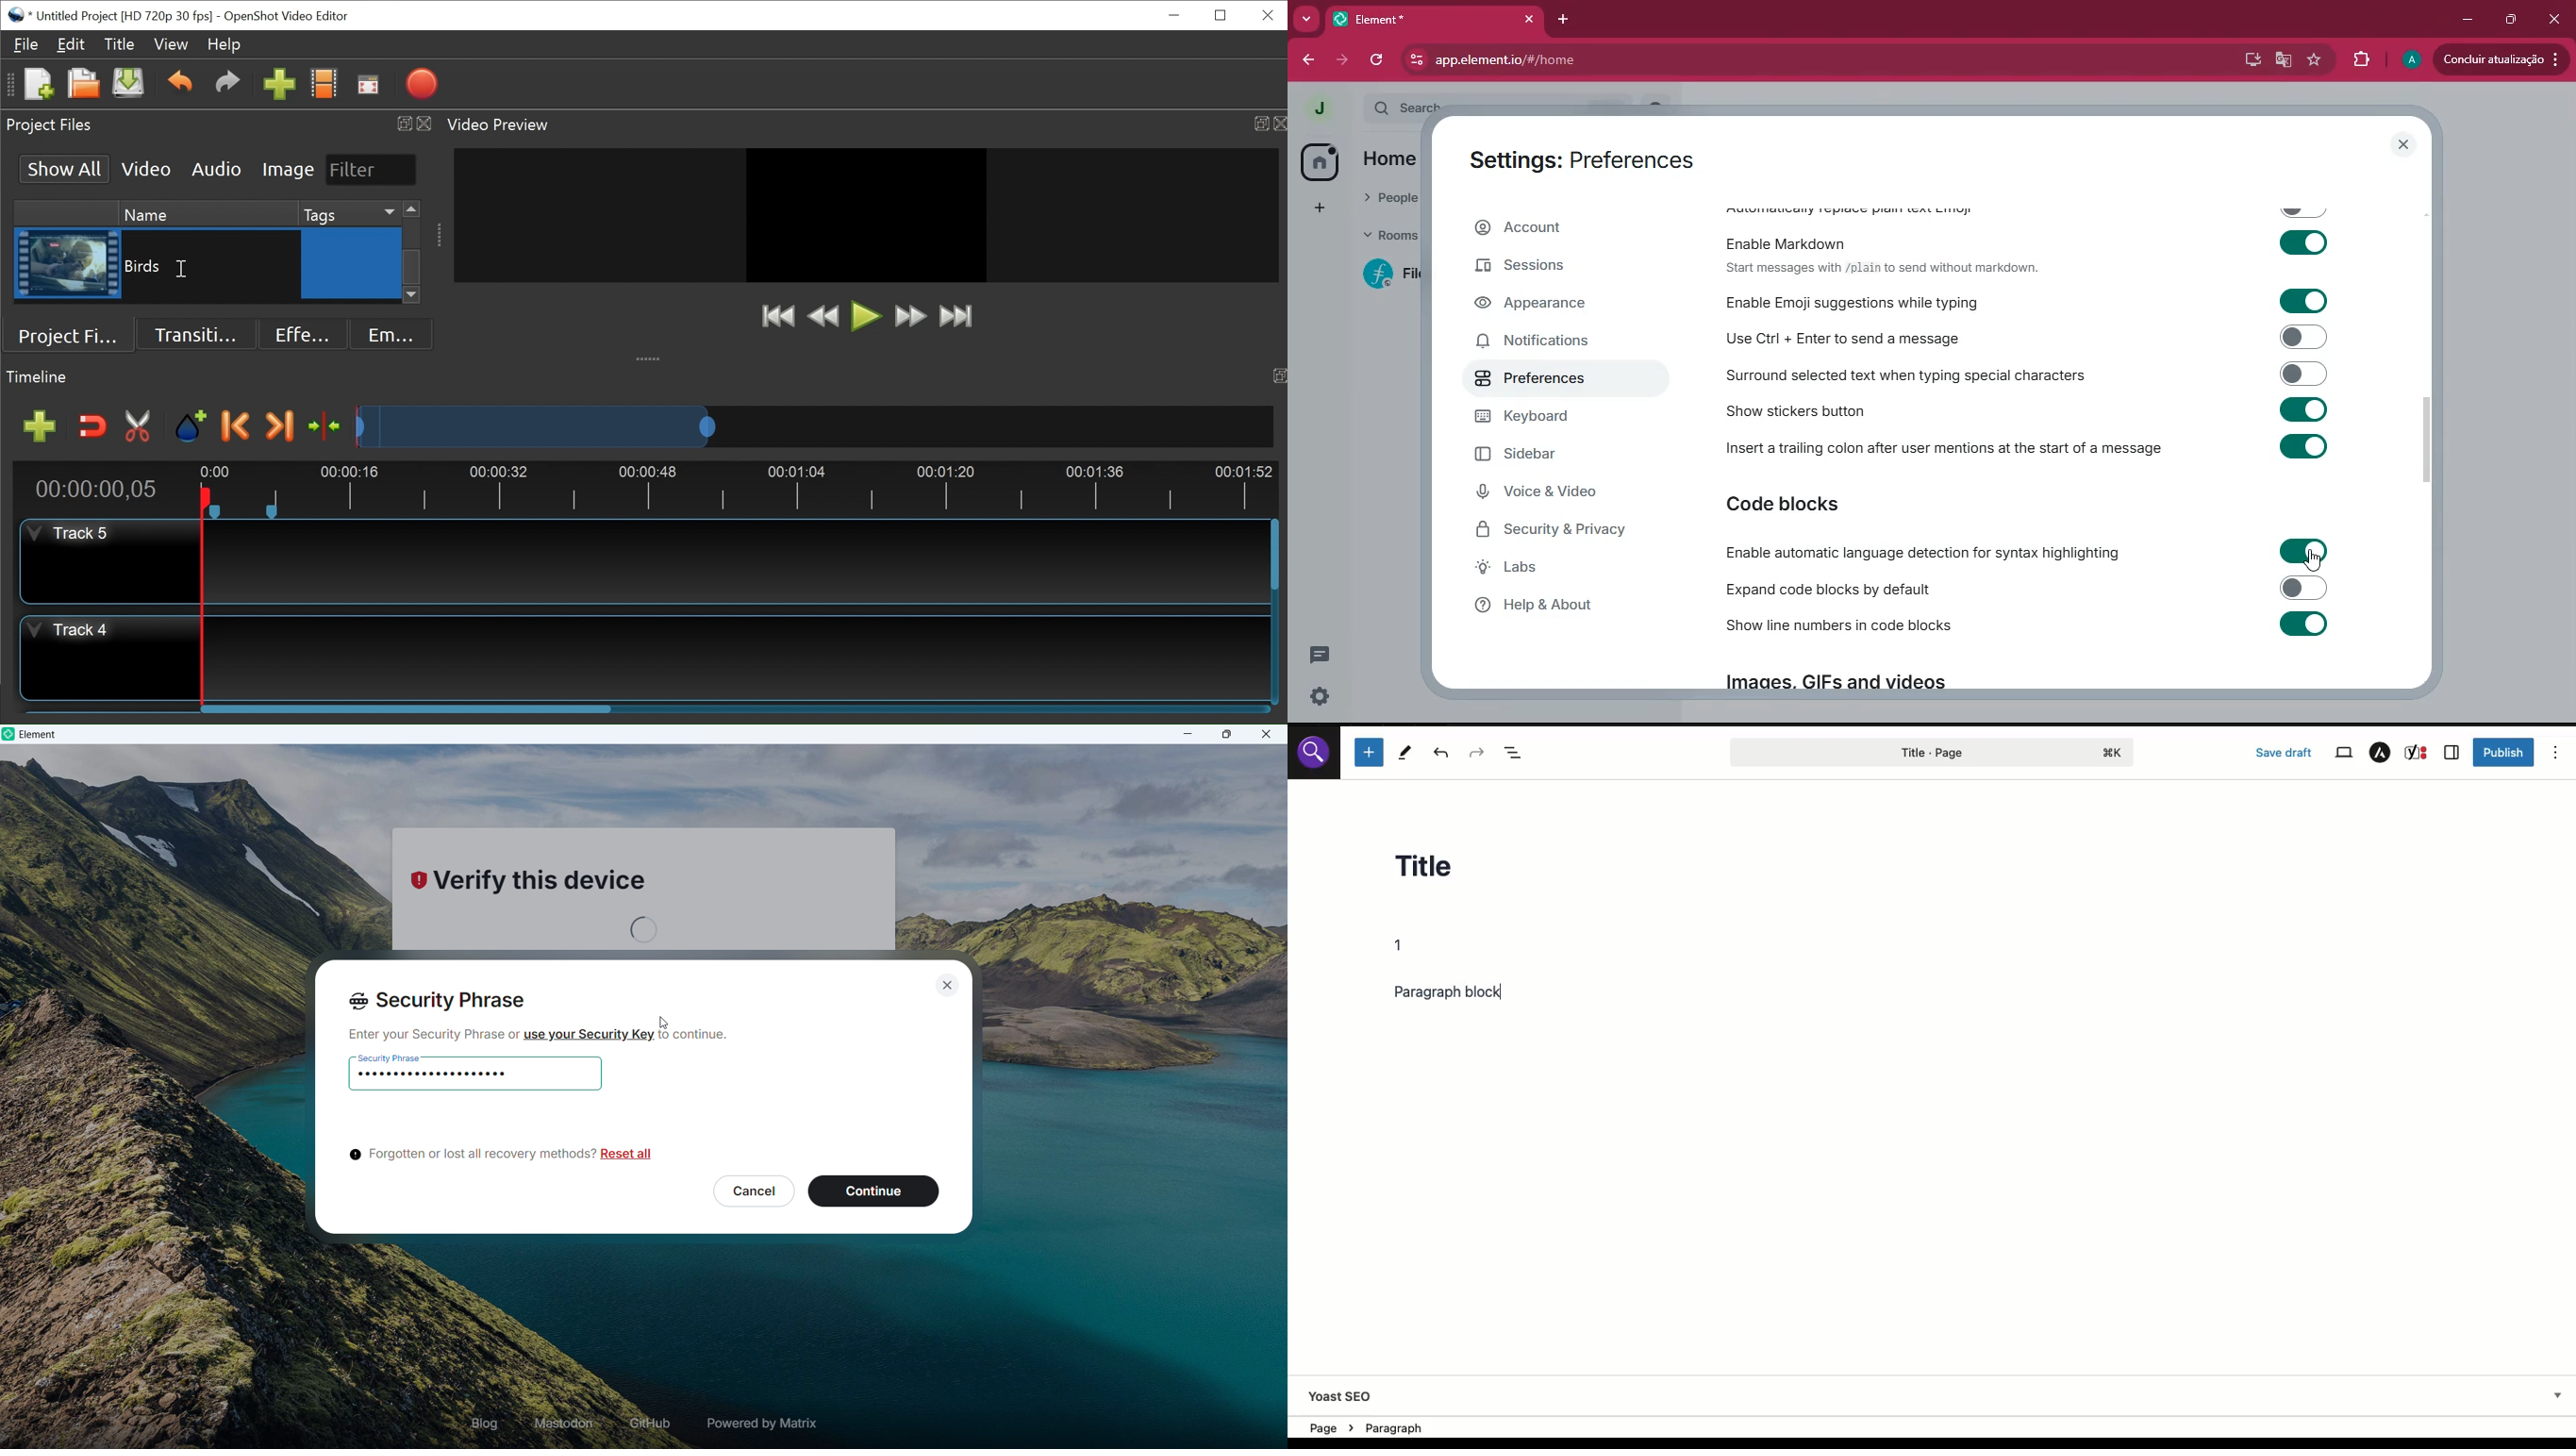 The image size is (2576, 1456). I want to click on Open Project, so click(80, 83).